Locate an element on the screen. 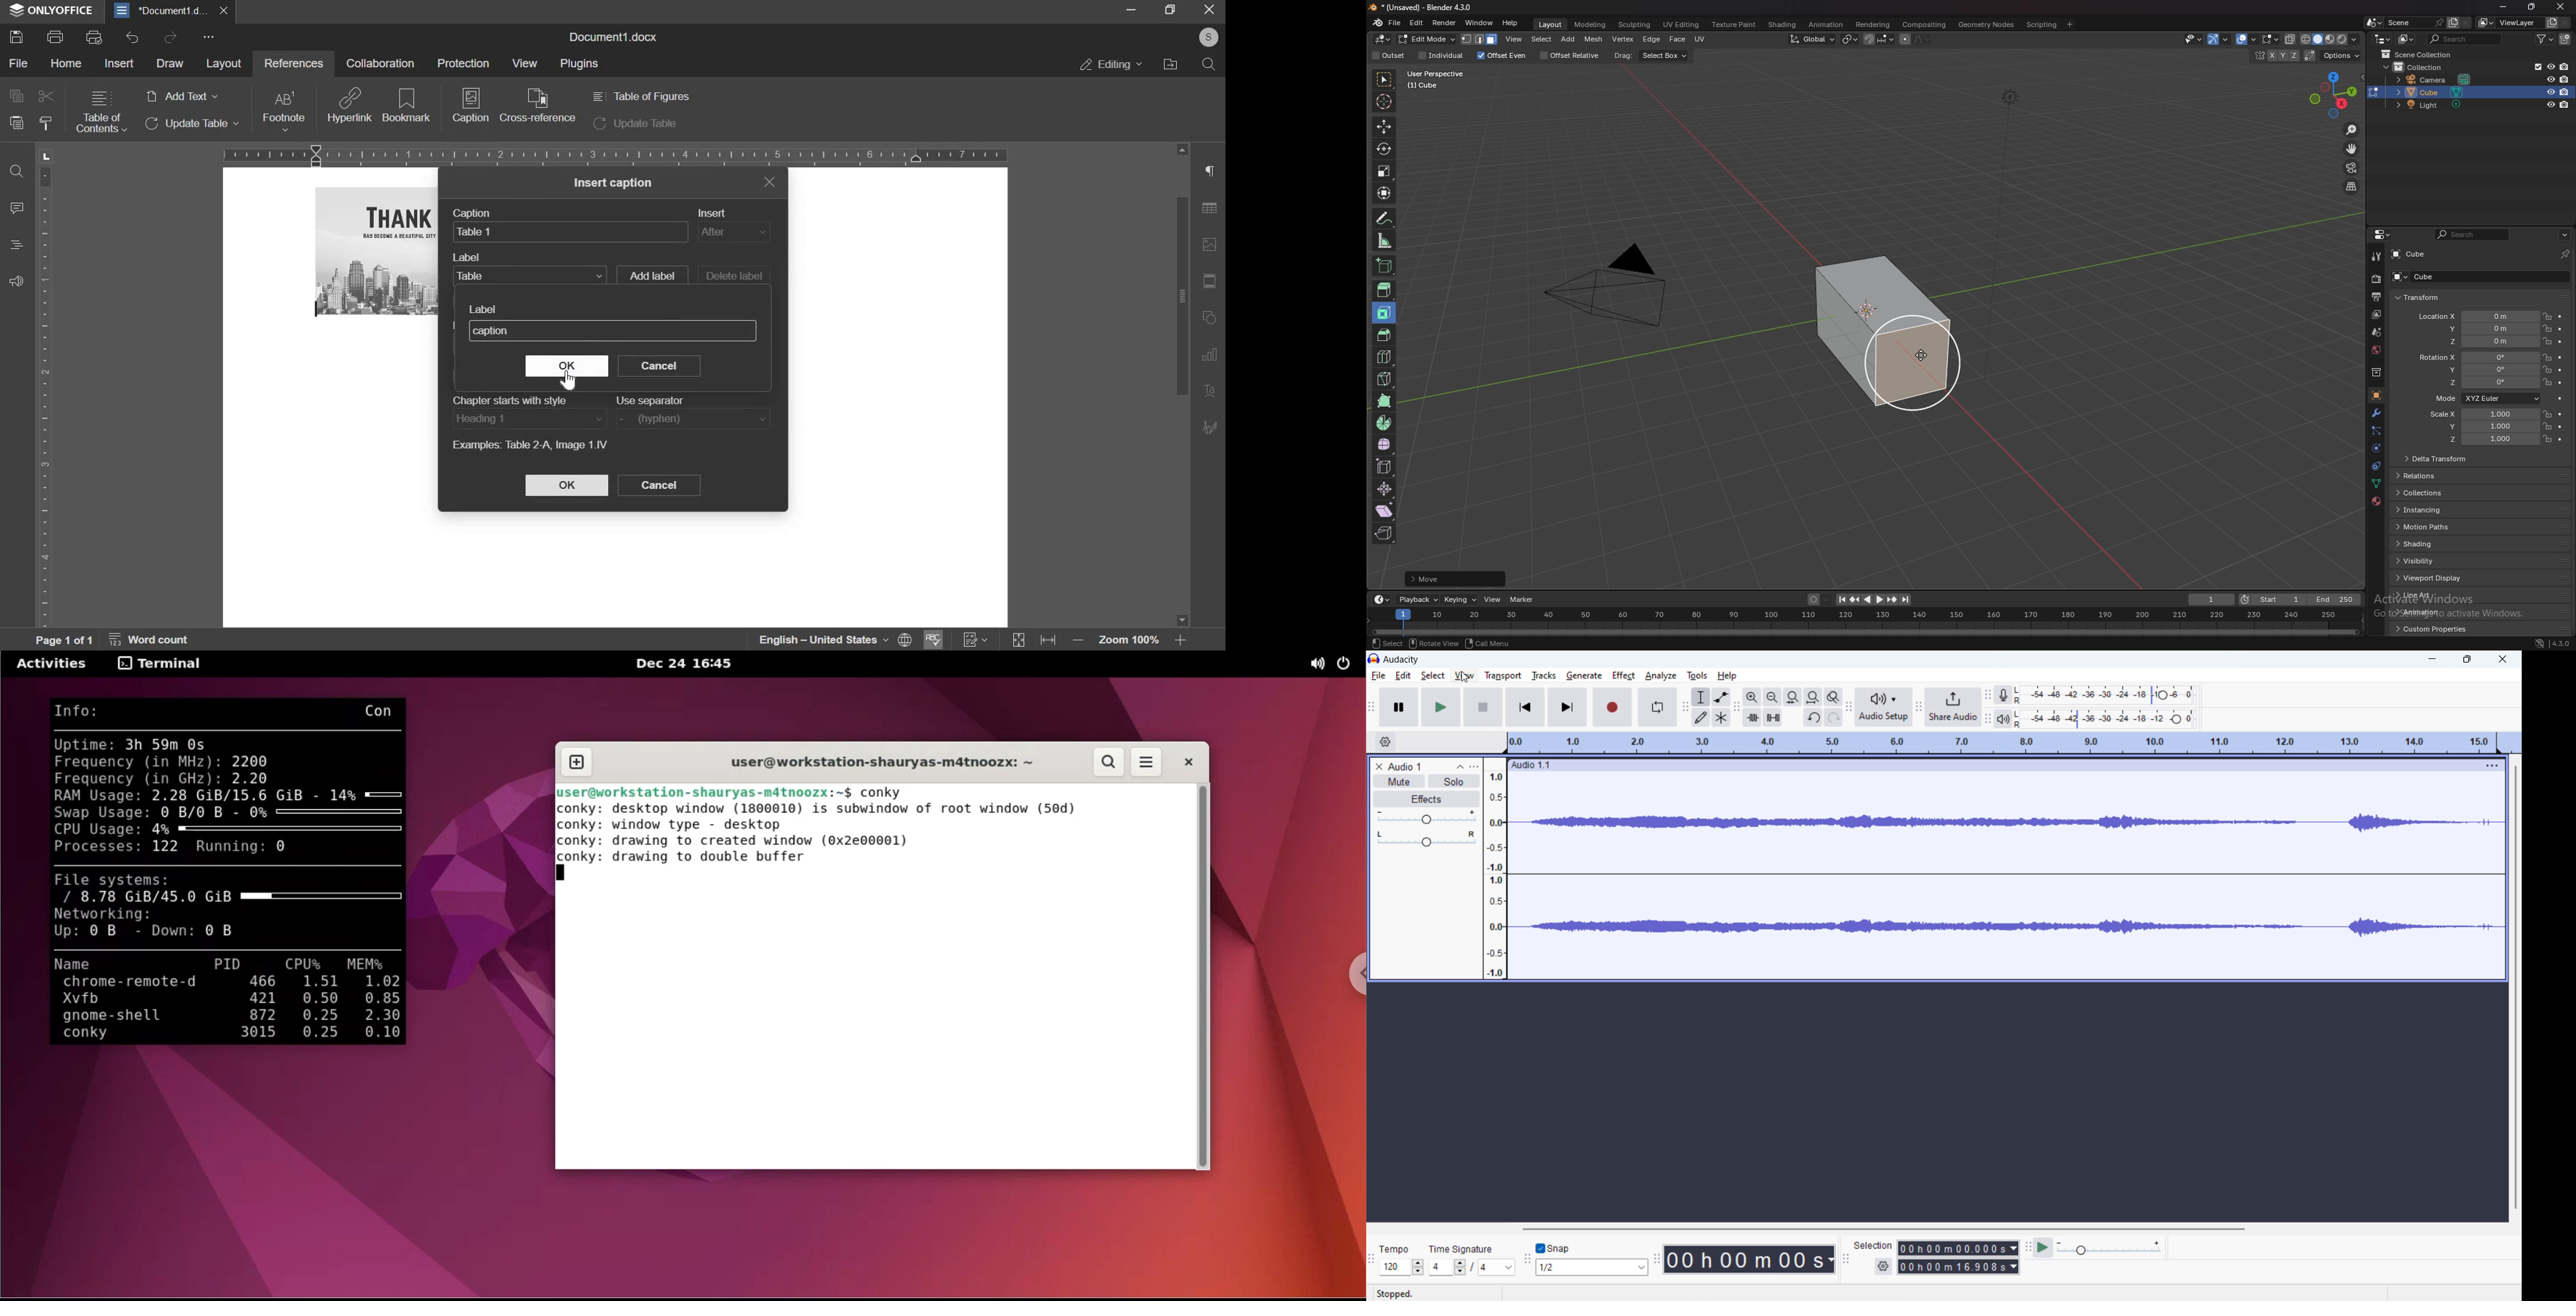  end time is located at coordinates (1958, 1267).